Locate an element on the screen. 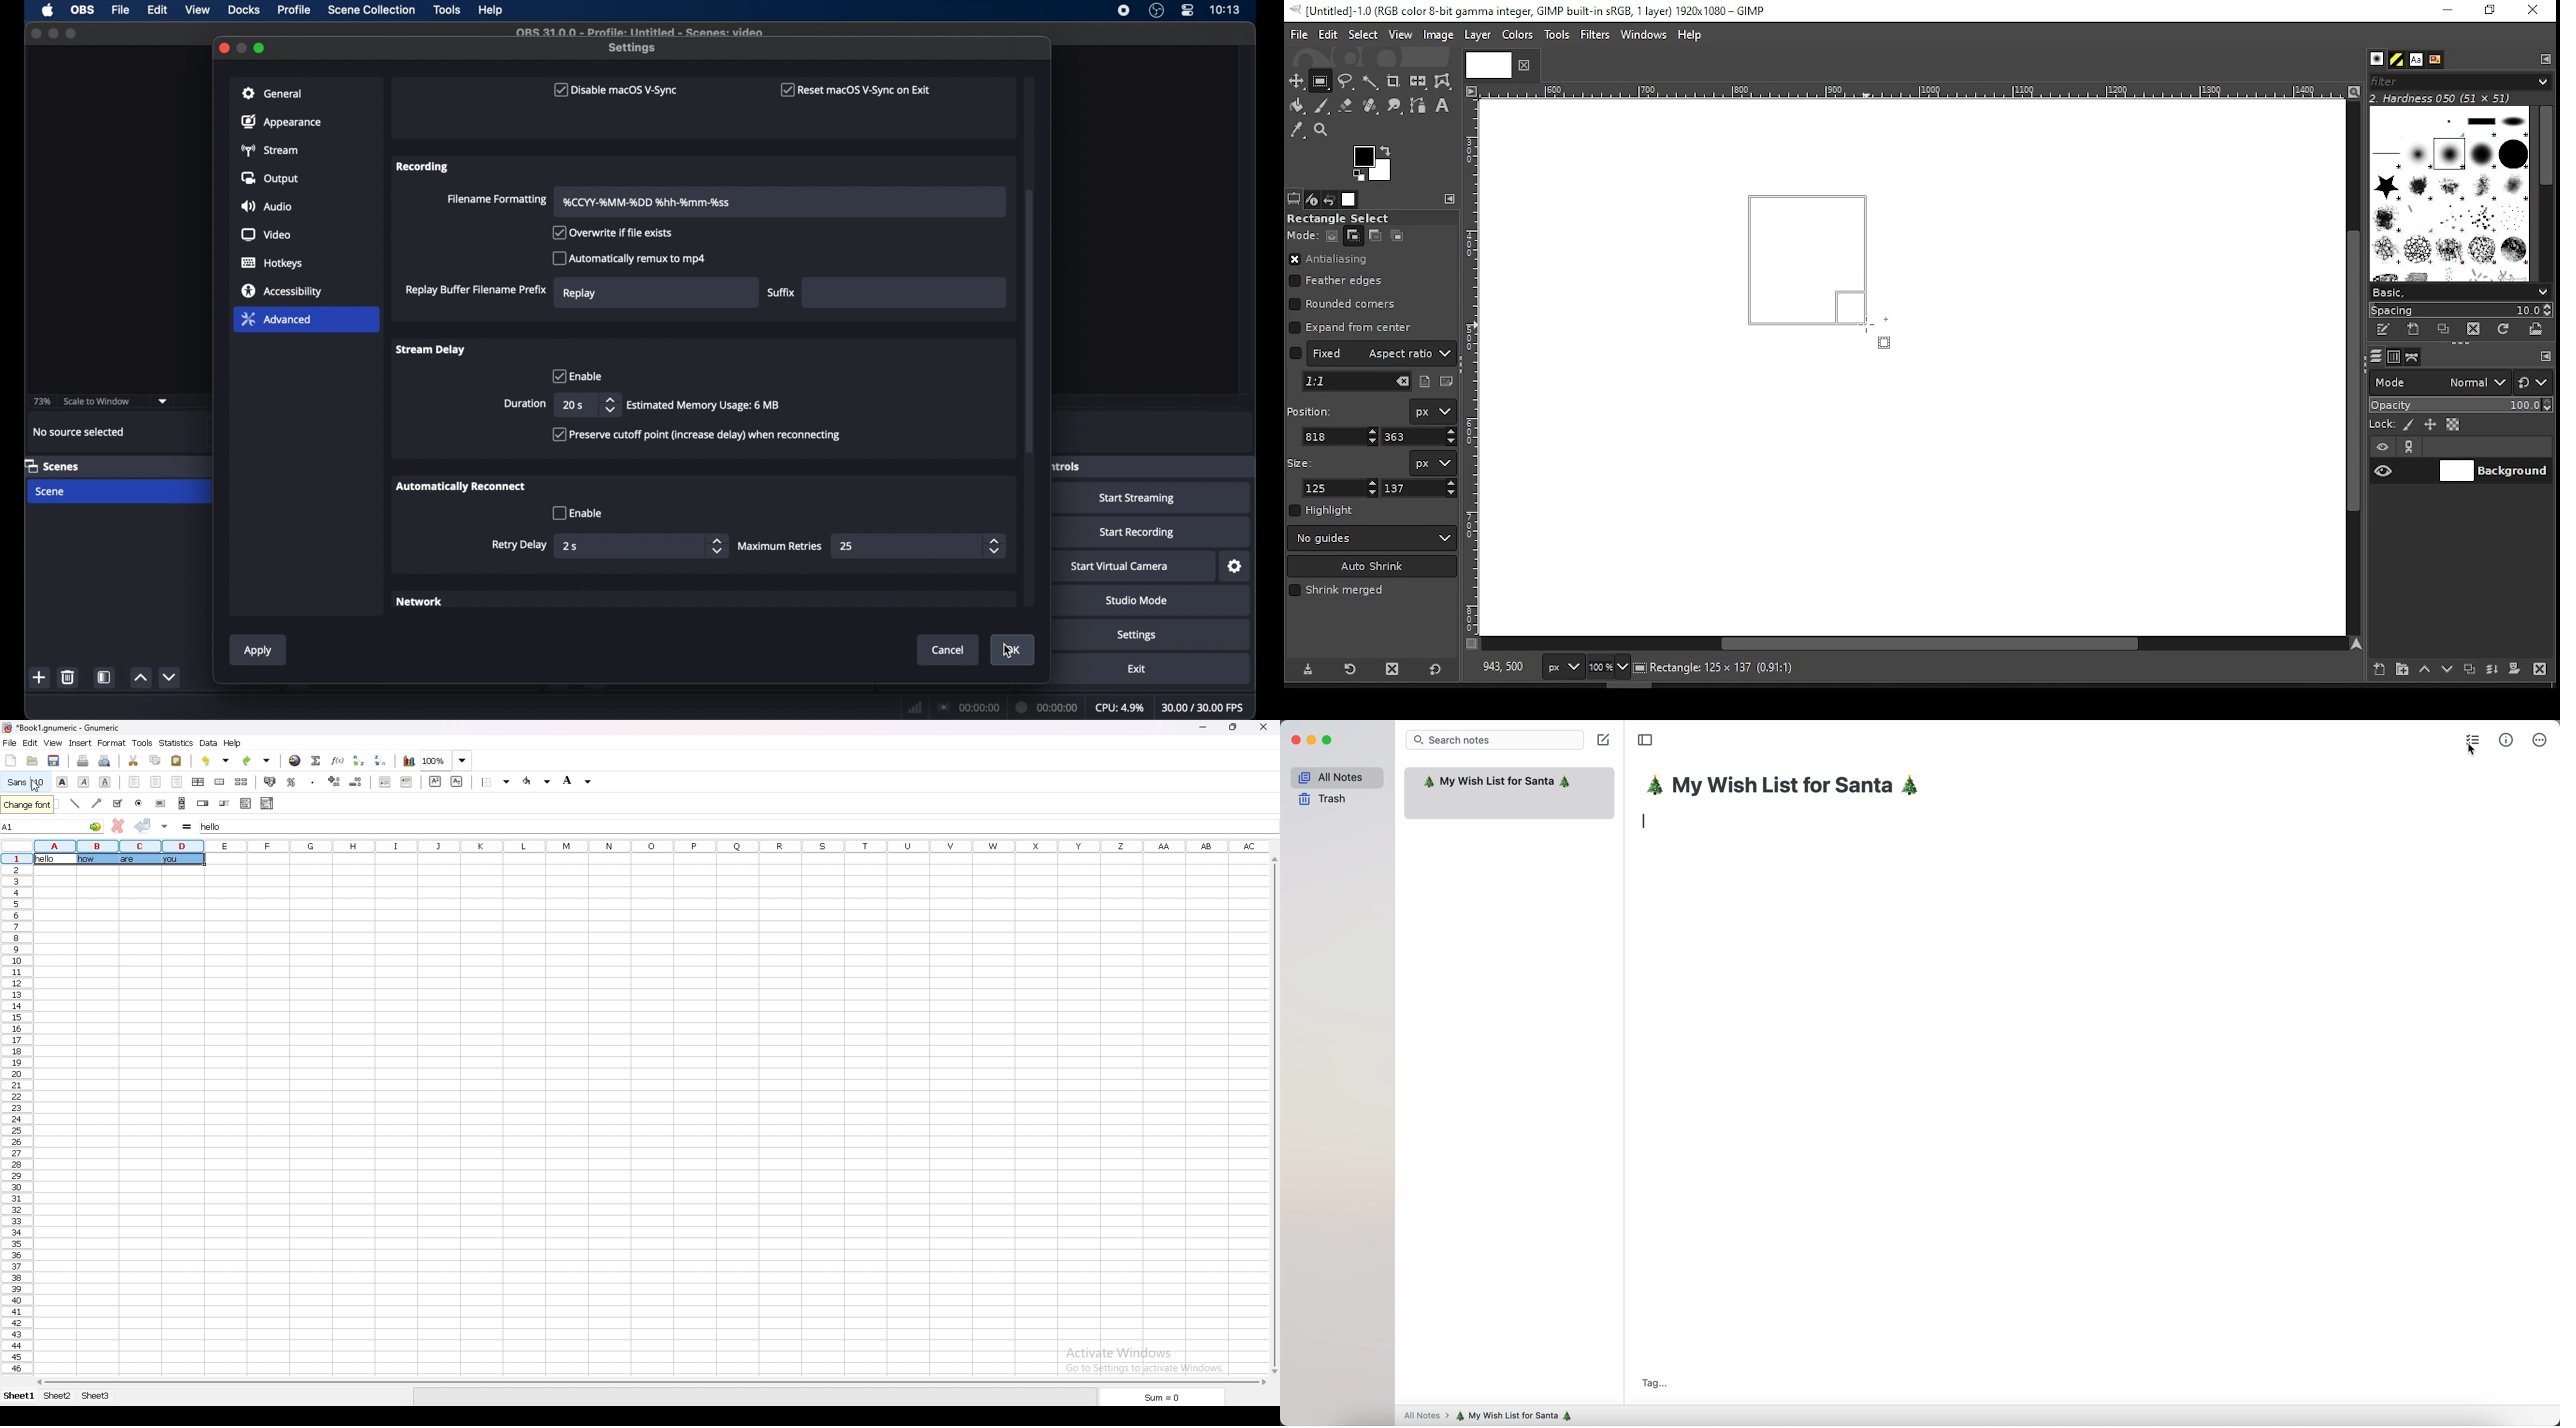 The width and height of the screenshot is (2576, 1428). scene is located at coordinates (51, 492).